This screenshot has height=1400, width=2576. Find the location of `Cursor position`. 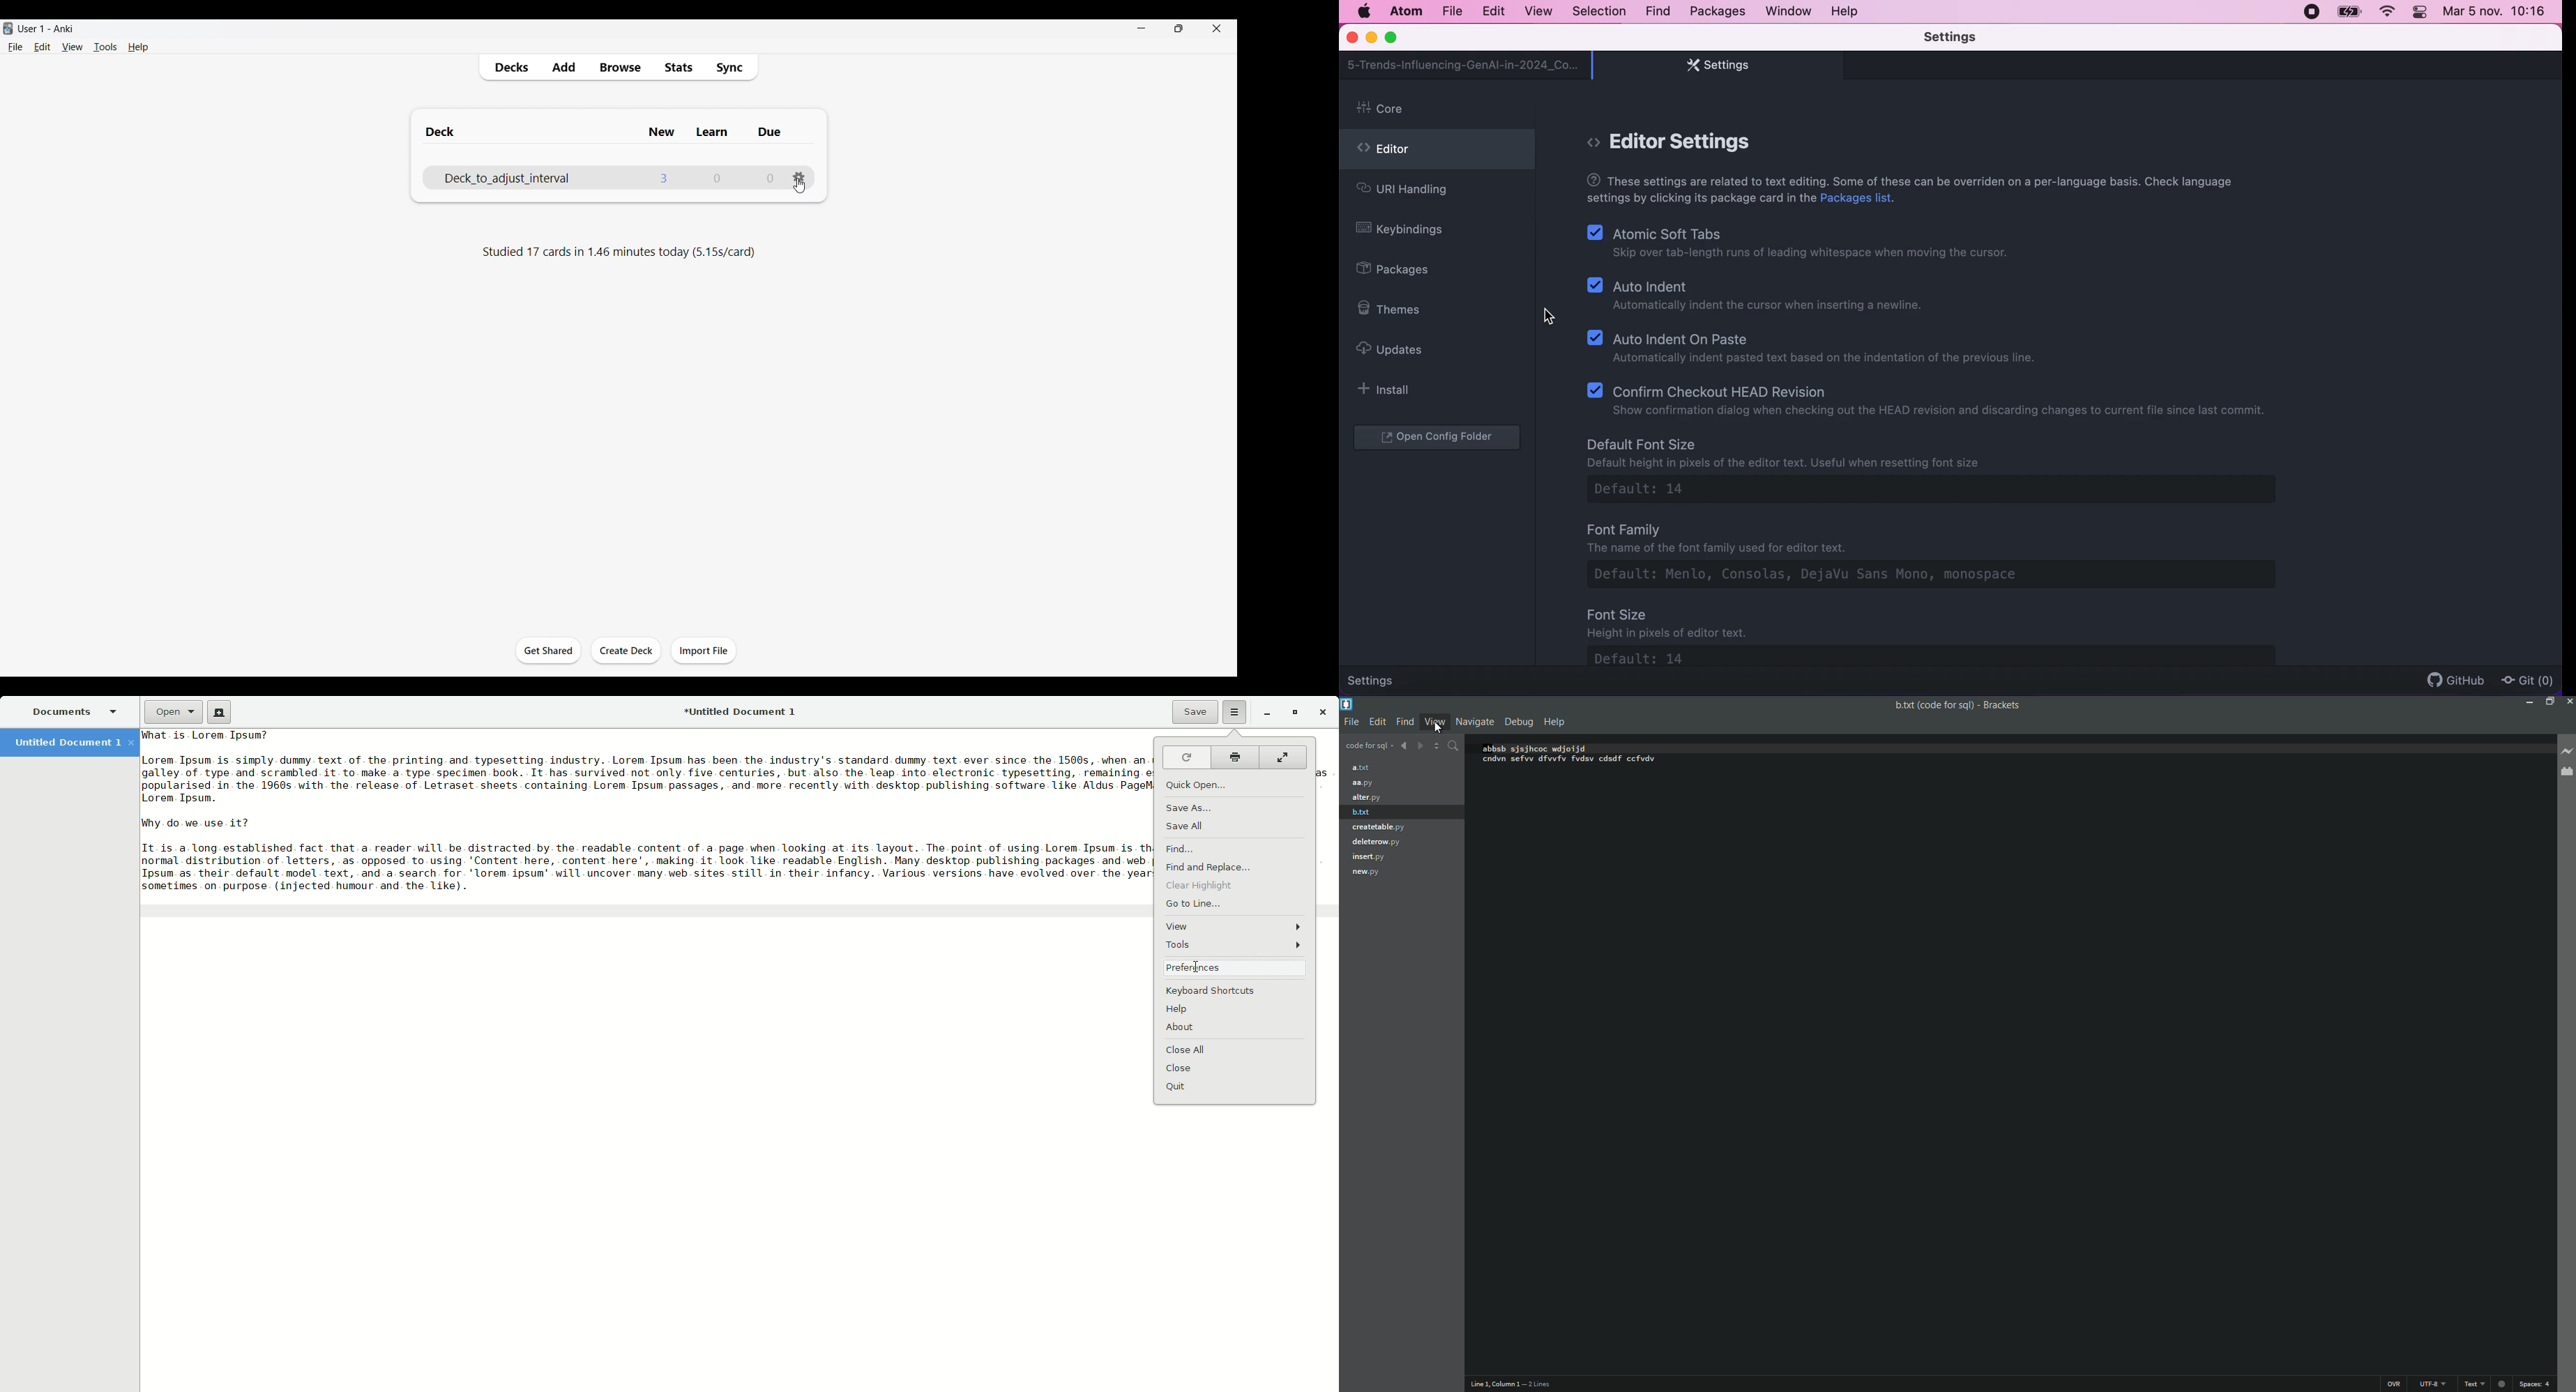

Cursor position is located at coordinates (1490, 1385).